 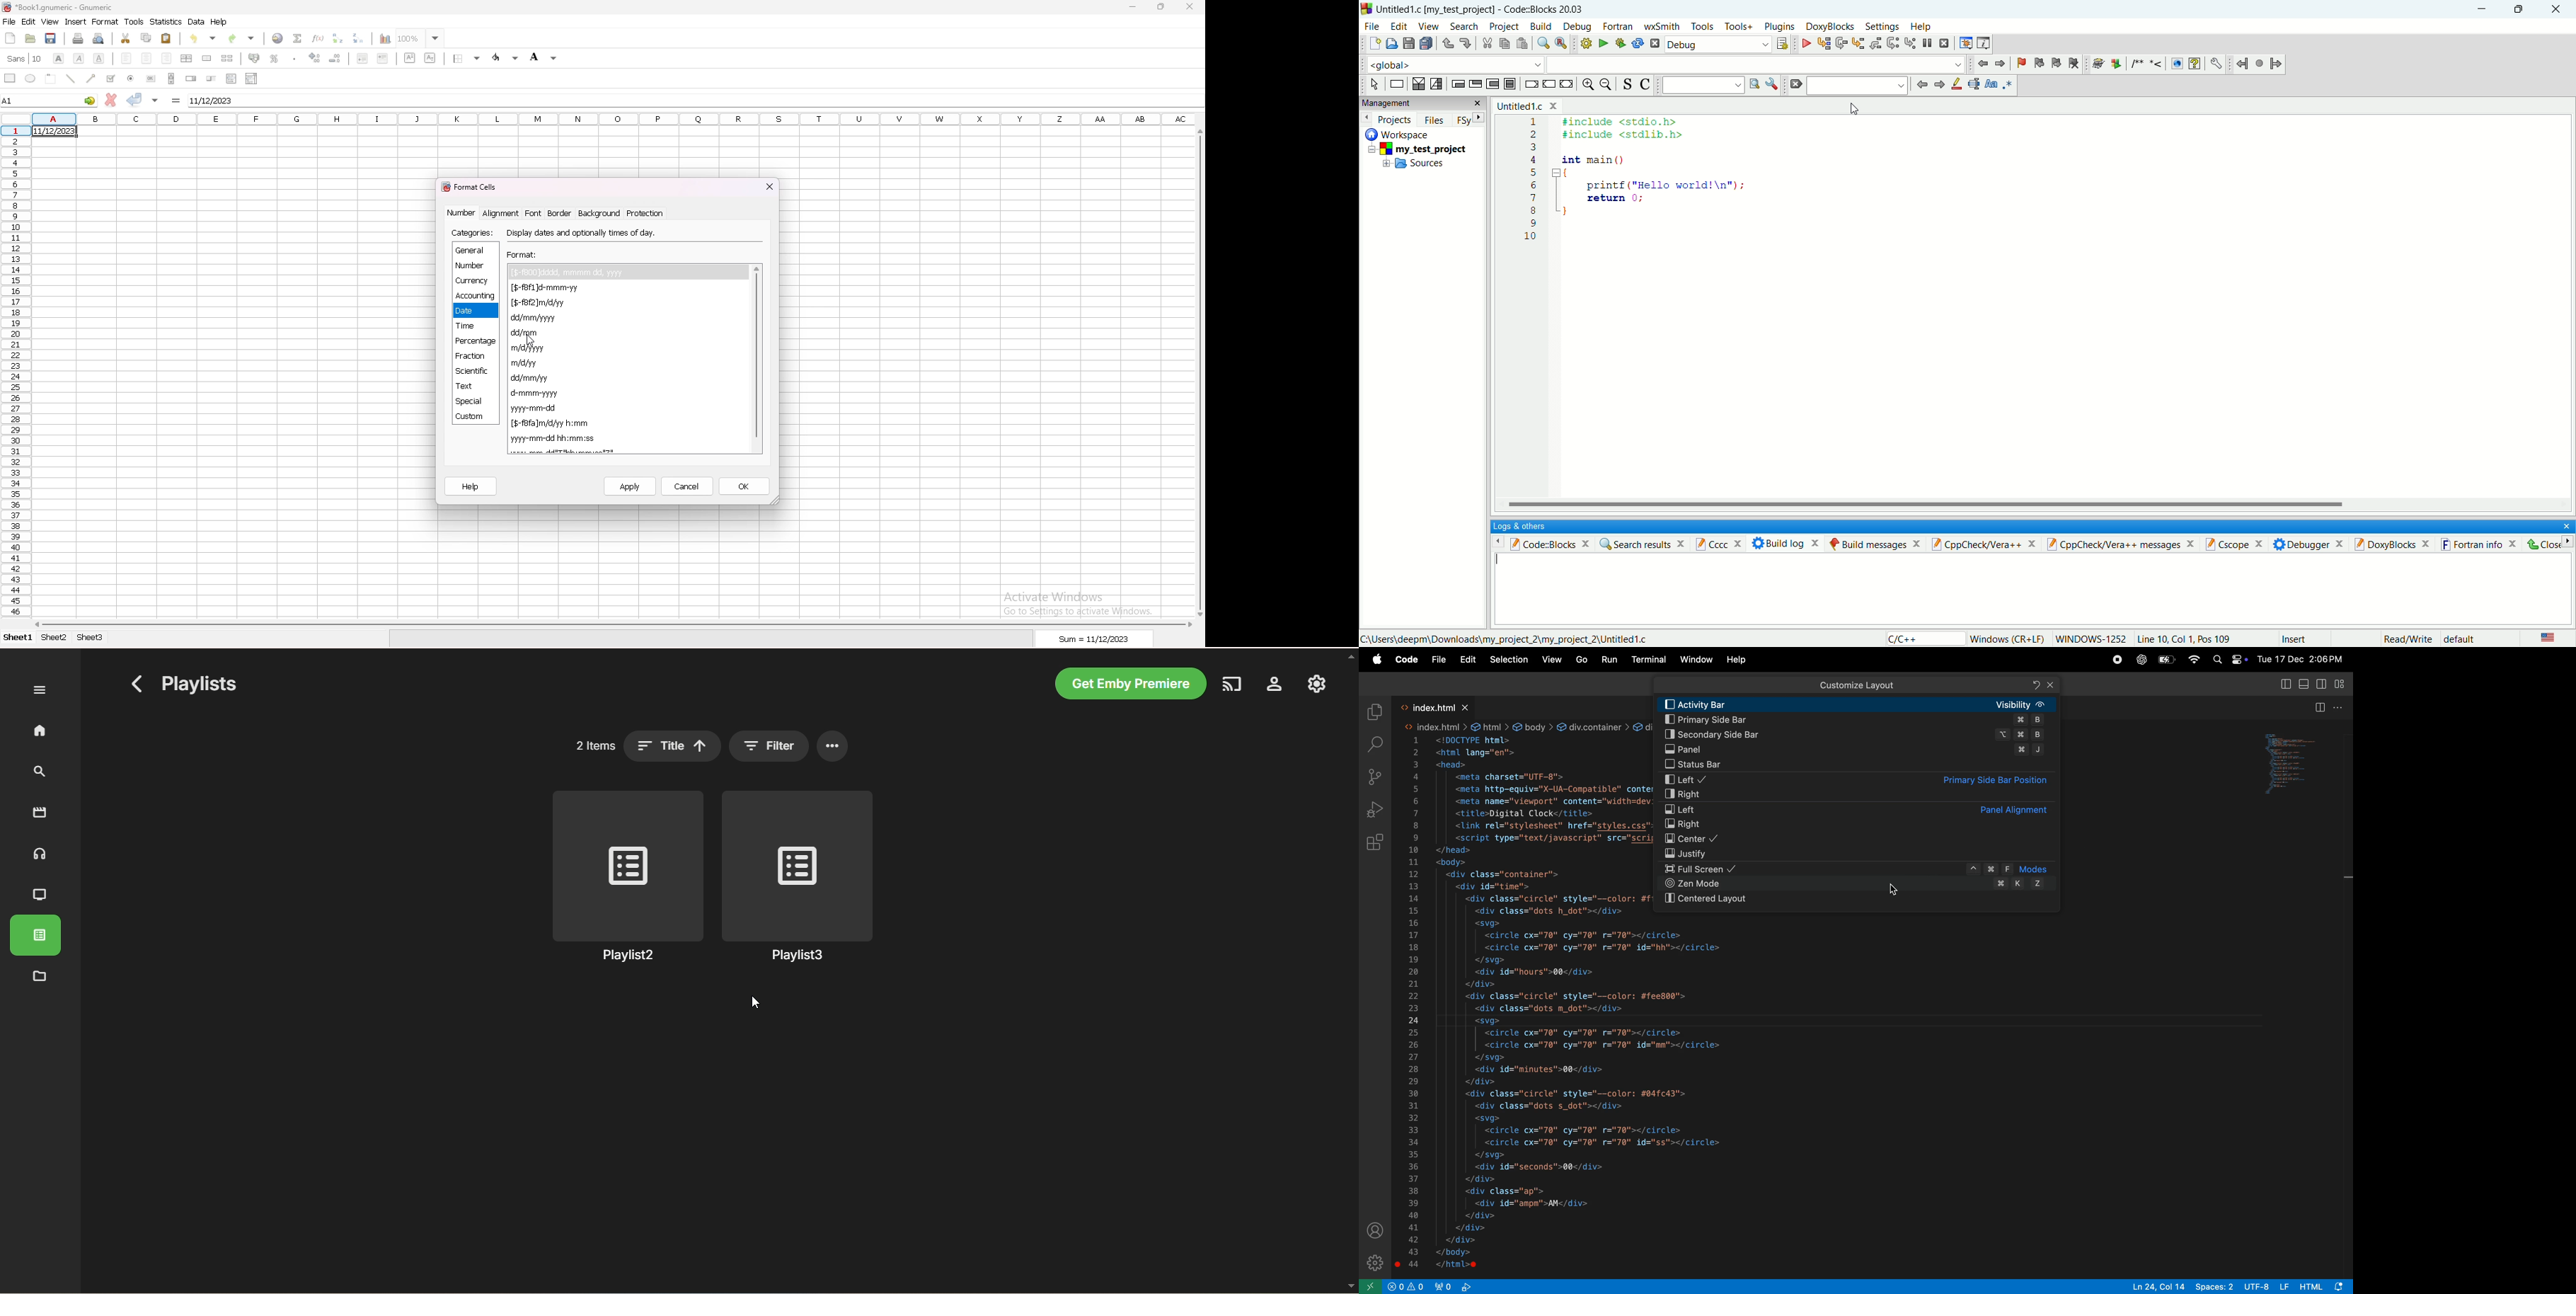 I want to click on bold, so click(x=59, y=58).